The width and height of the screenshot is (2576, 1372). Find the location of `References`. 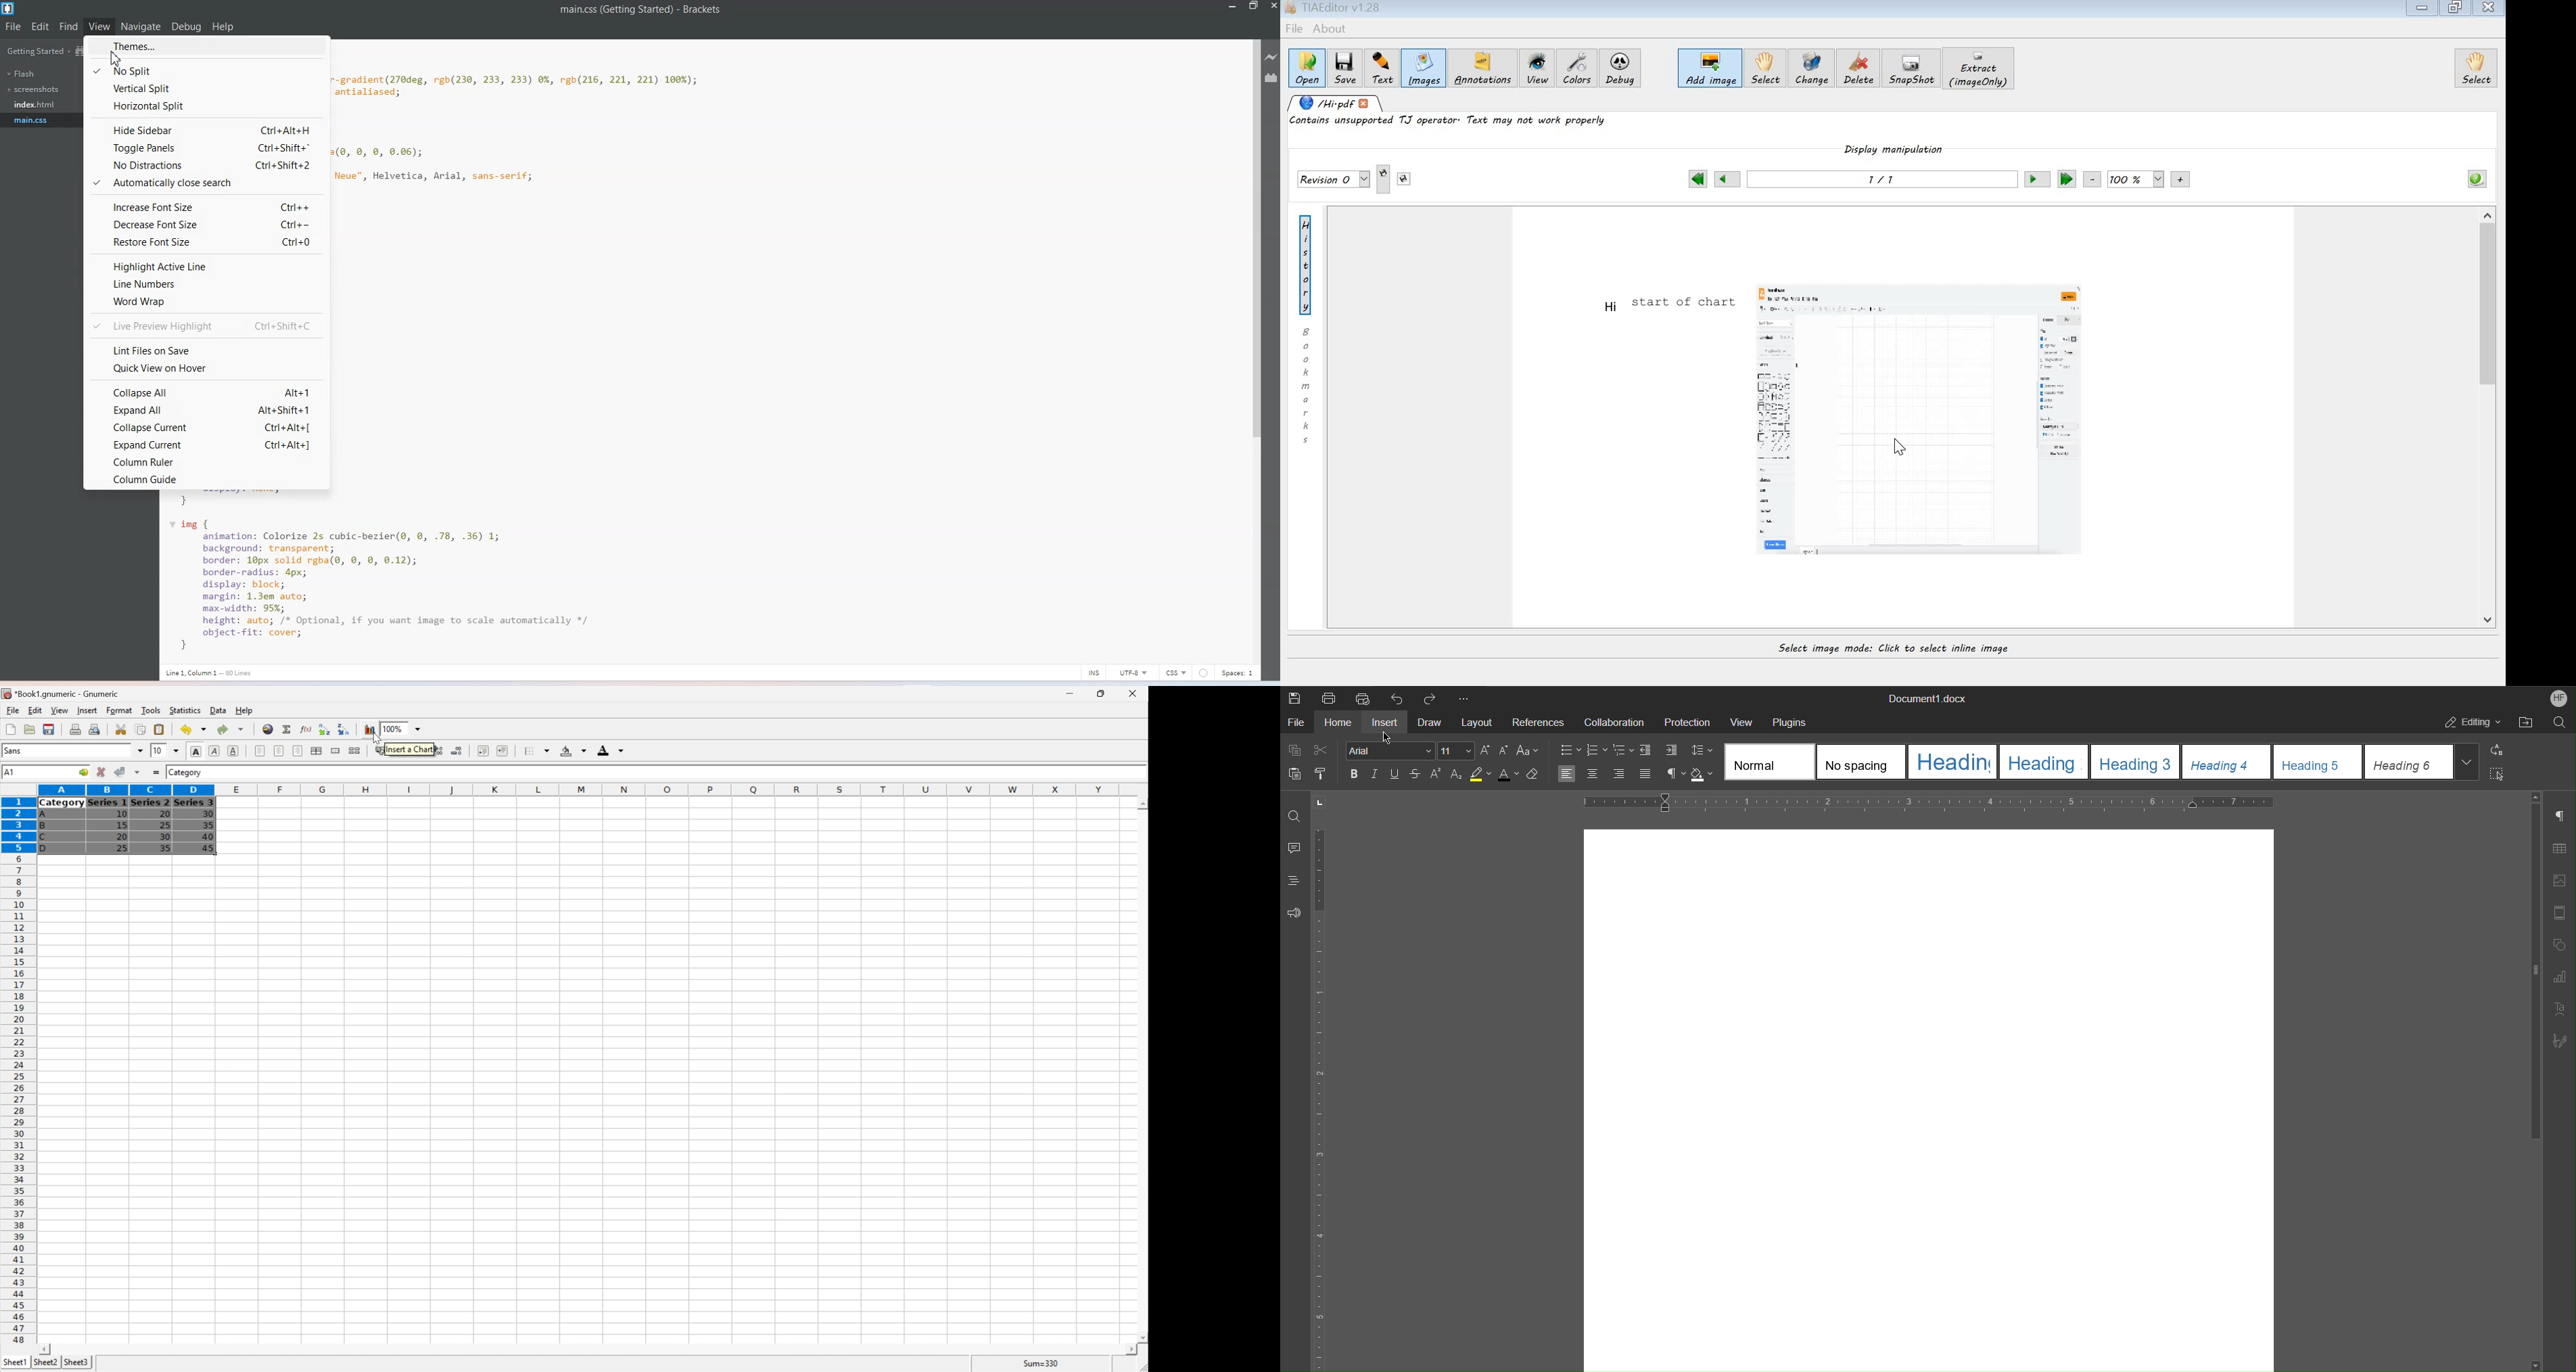

References is located at coordinates (1539, 721).